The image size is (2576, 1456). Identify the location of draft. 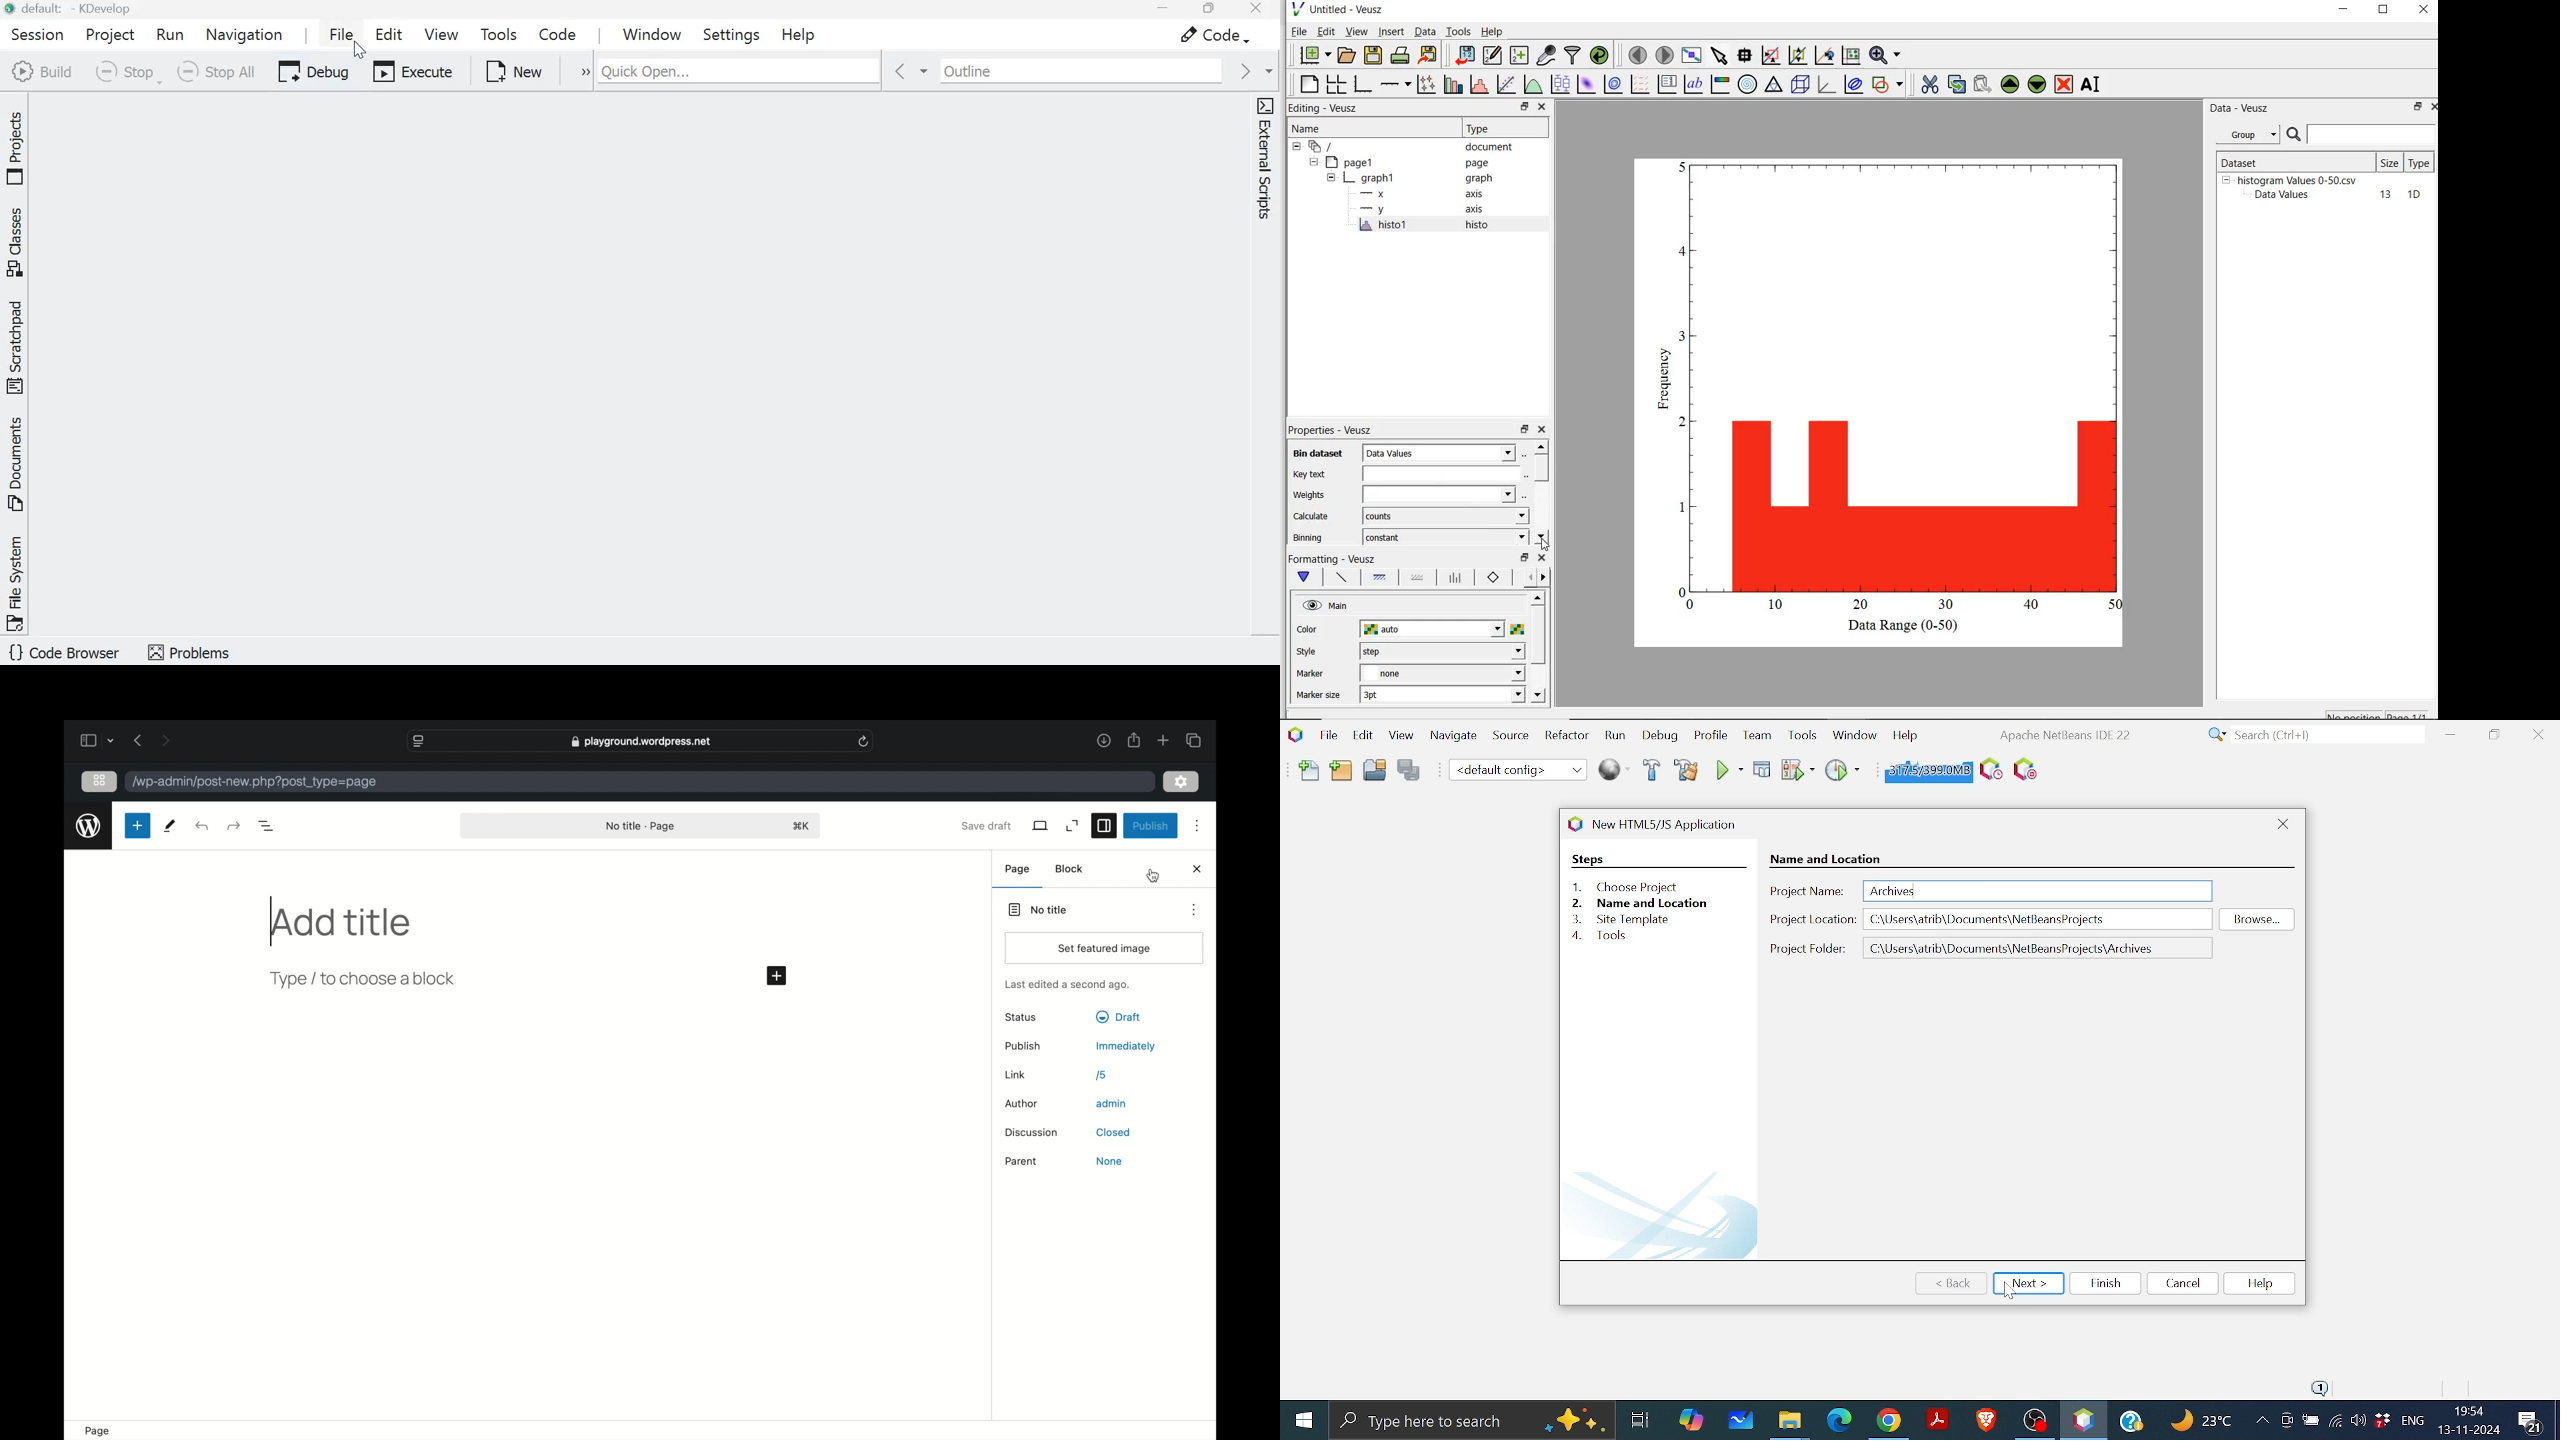
(1118, 1017).